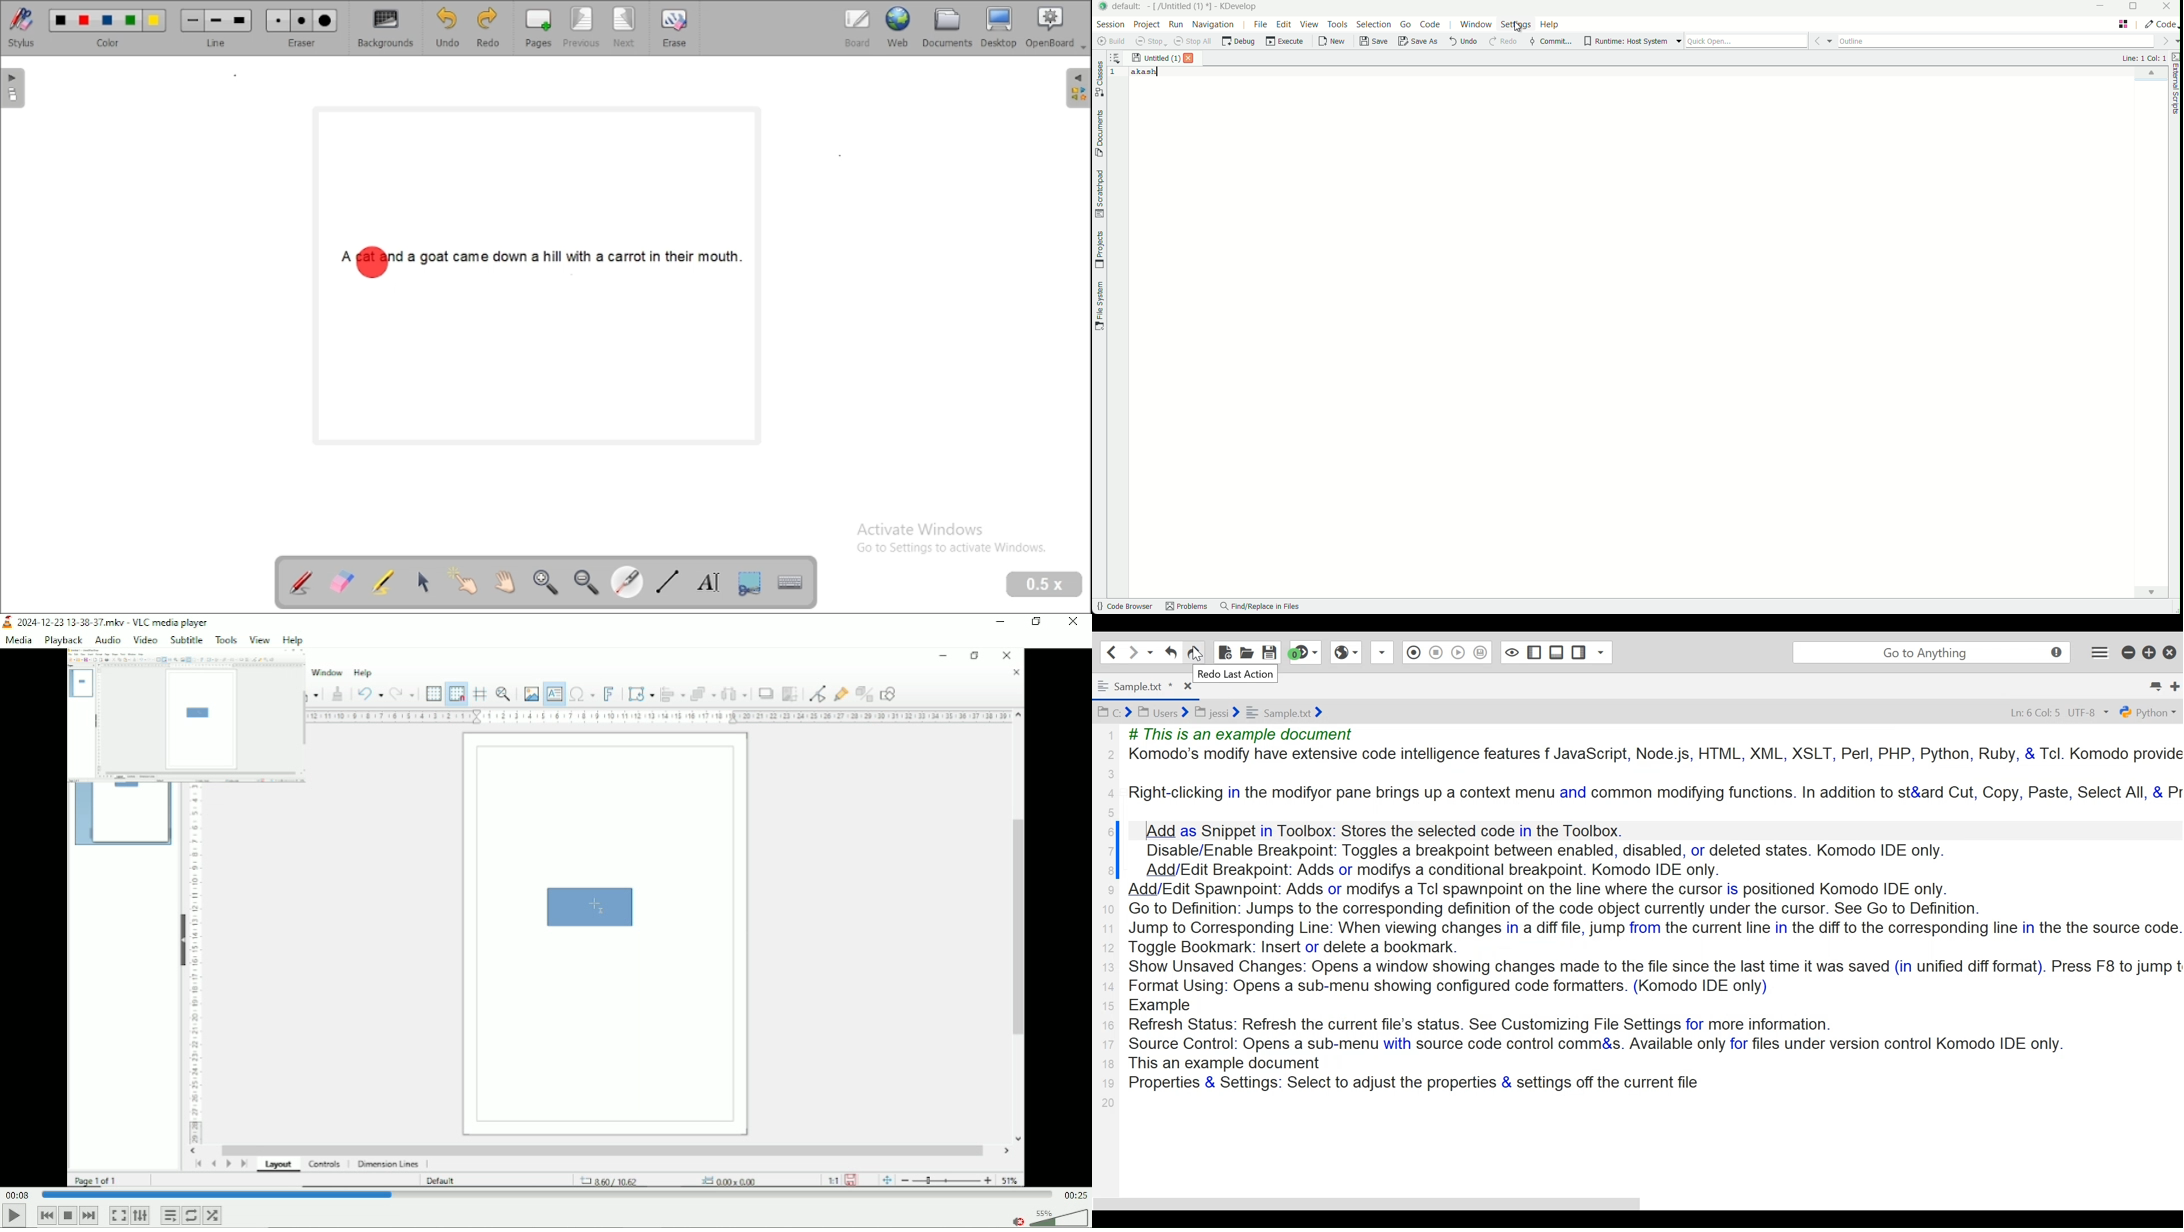 Image resolution: width=2184 pixels, height=1232 pixels. Describe the element at coordinates (423, 582) in the screenshot. I see `select and modify objects` at that location.